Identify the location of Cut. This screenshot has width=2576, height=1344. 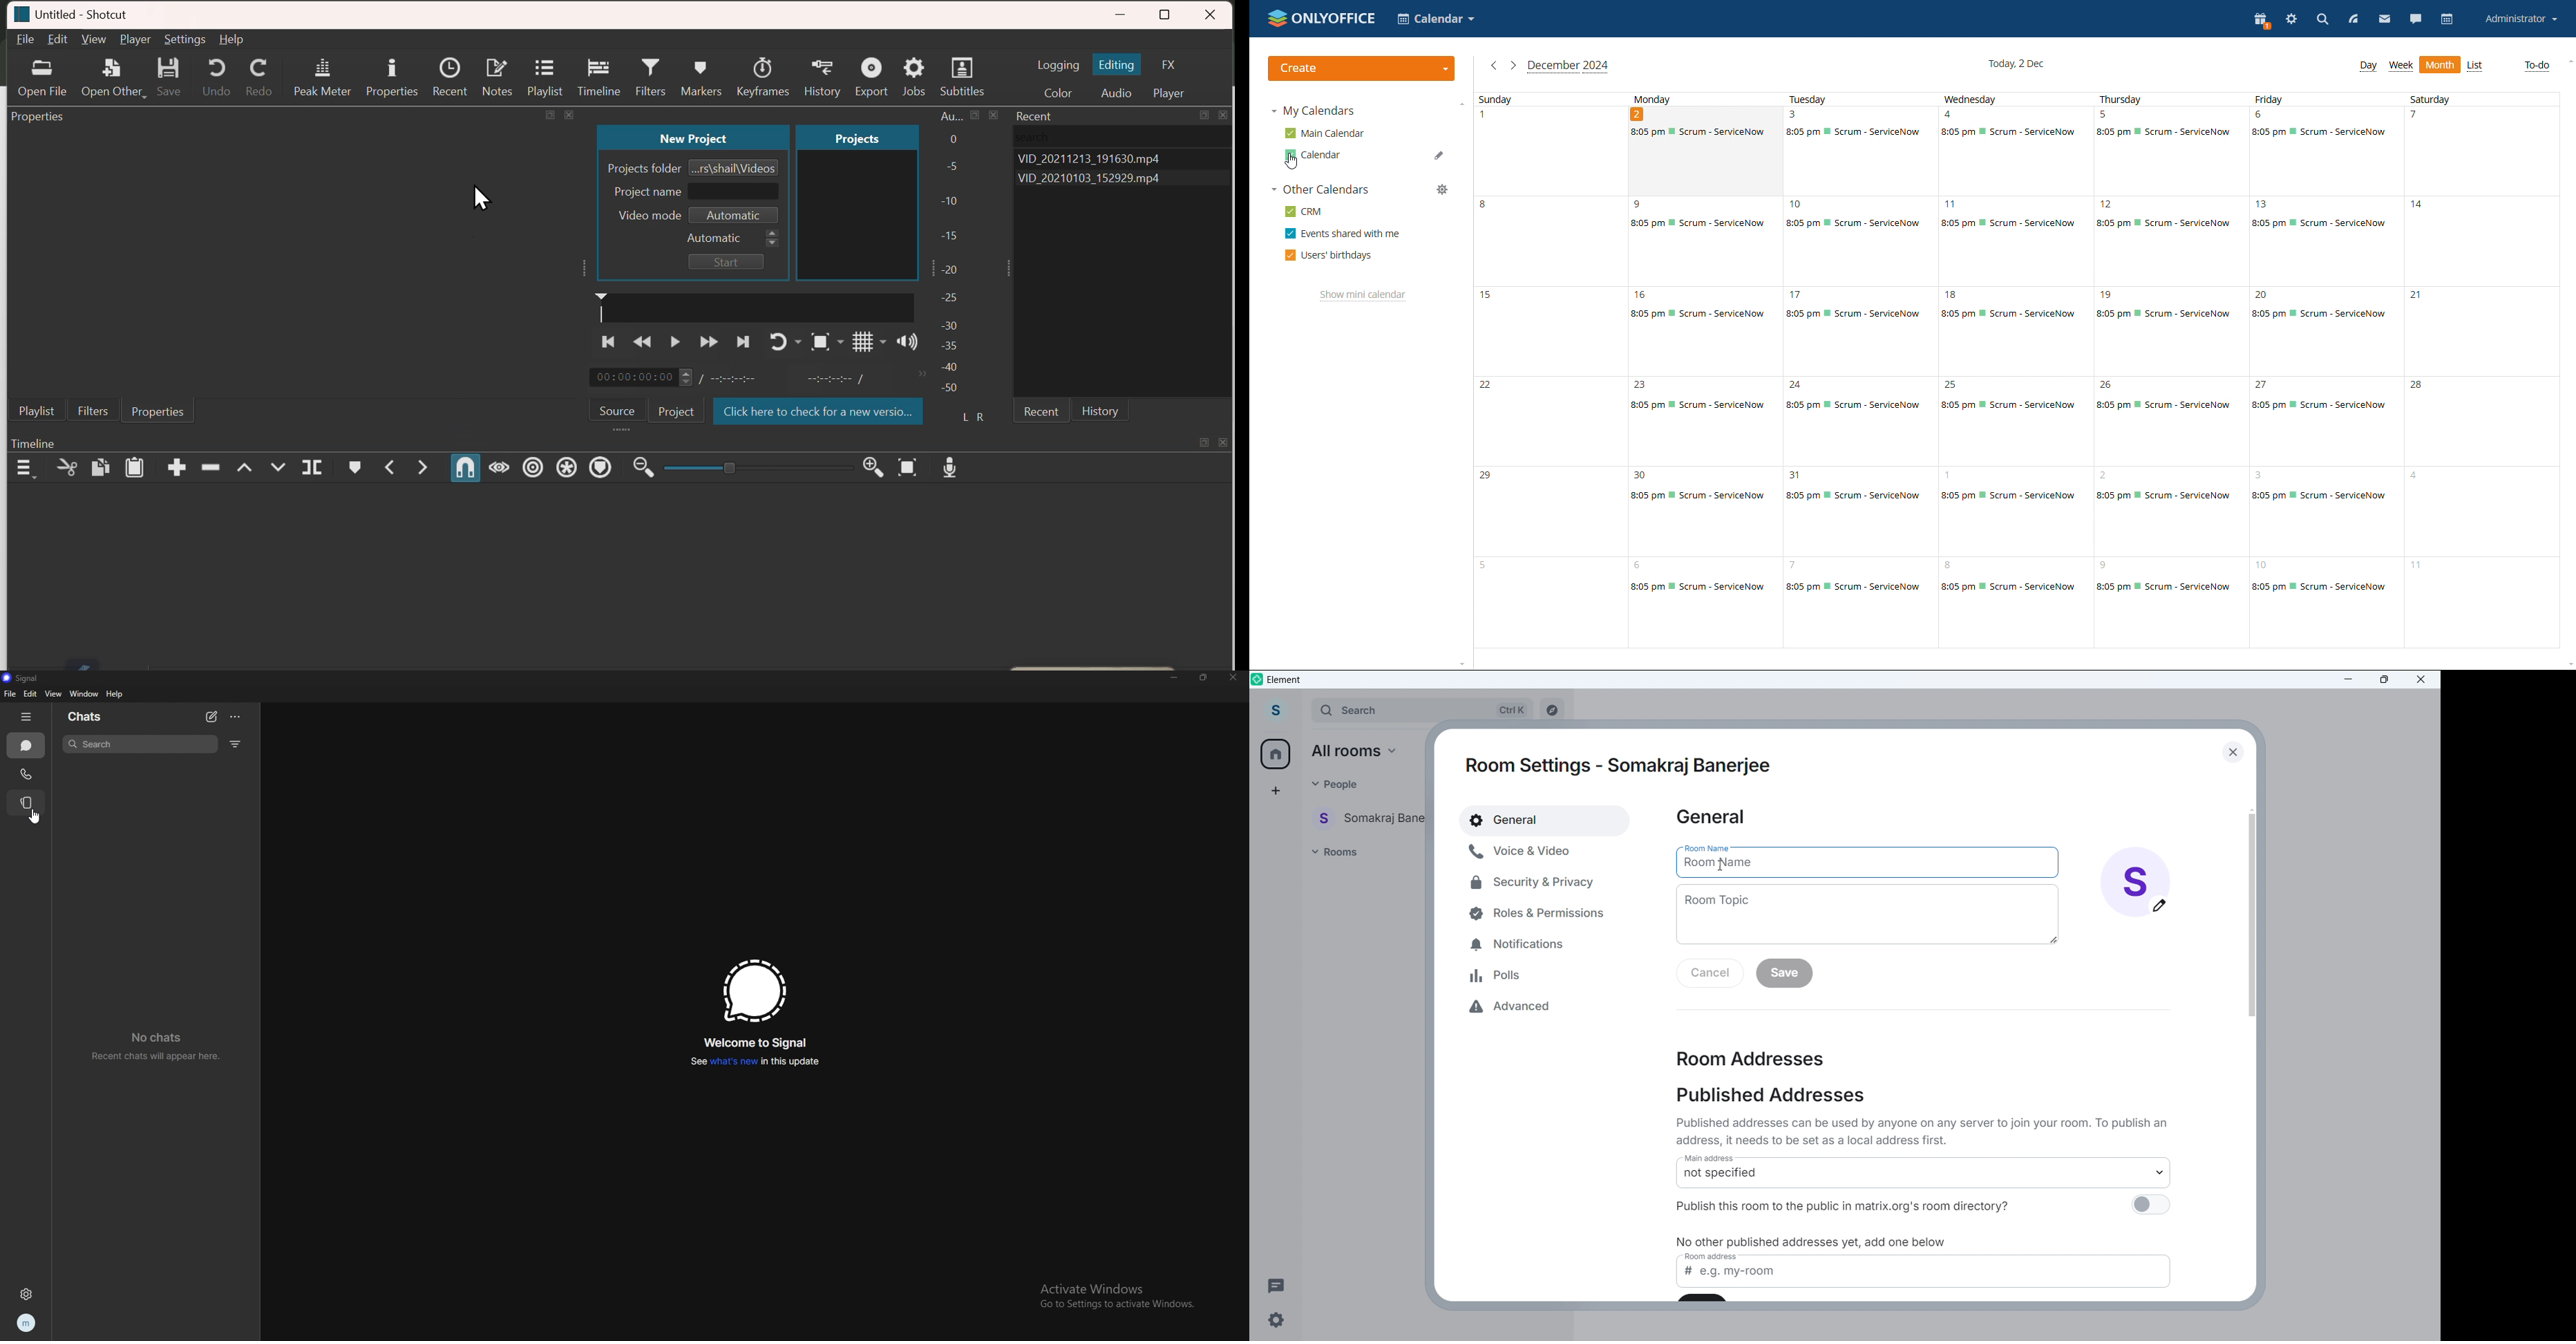
(68, 468).